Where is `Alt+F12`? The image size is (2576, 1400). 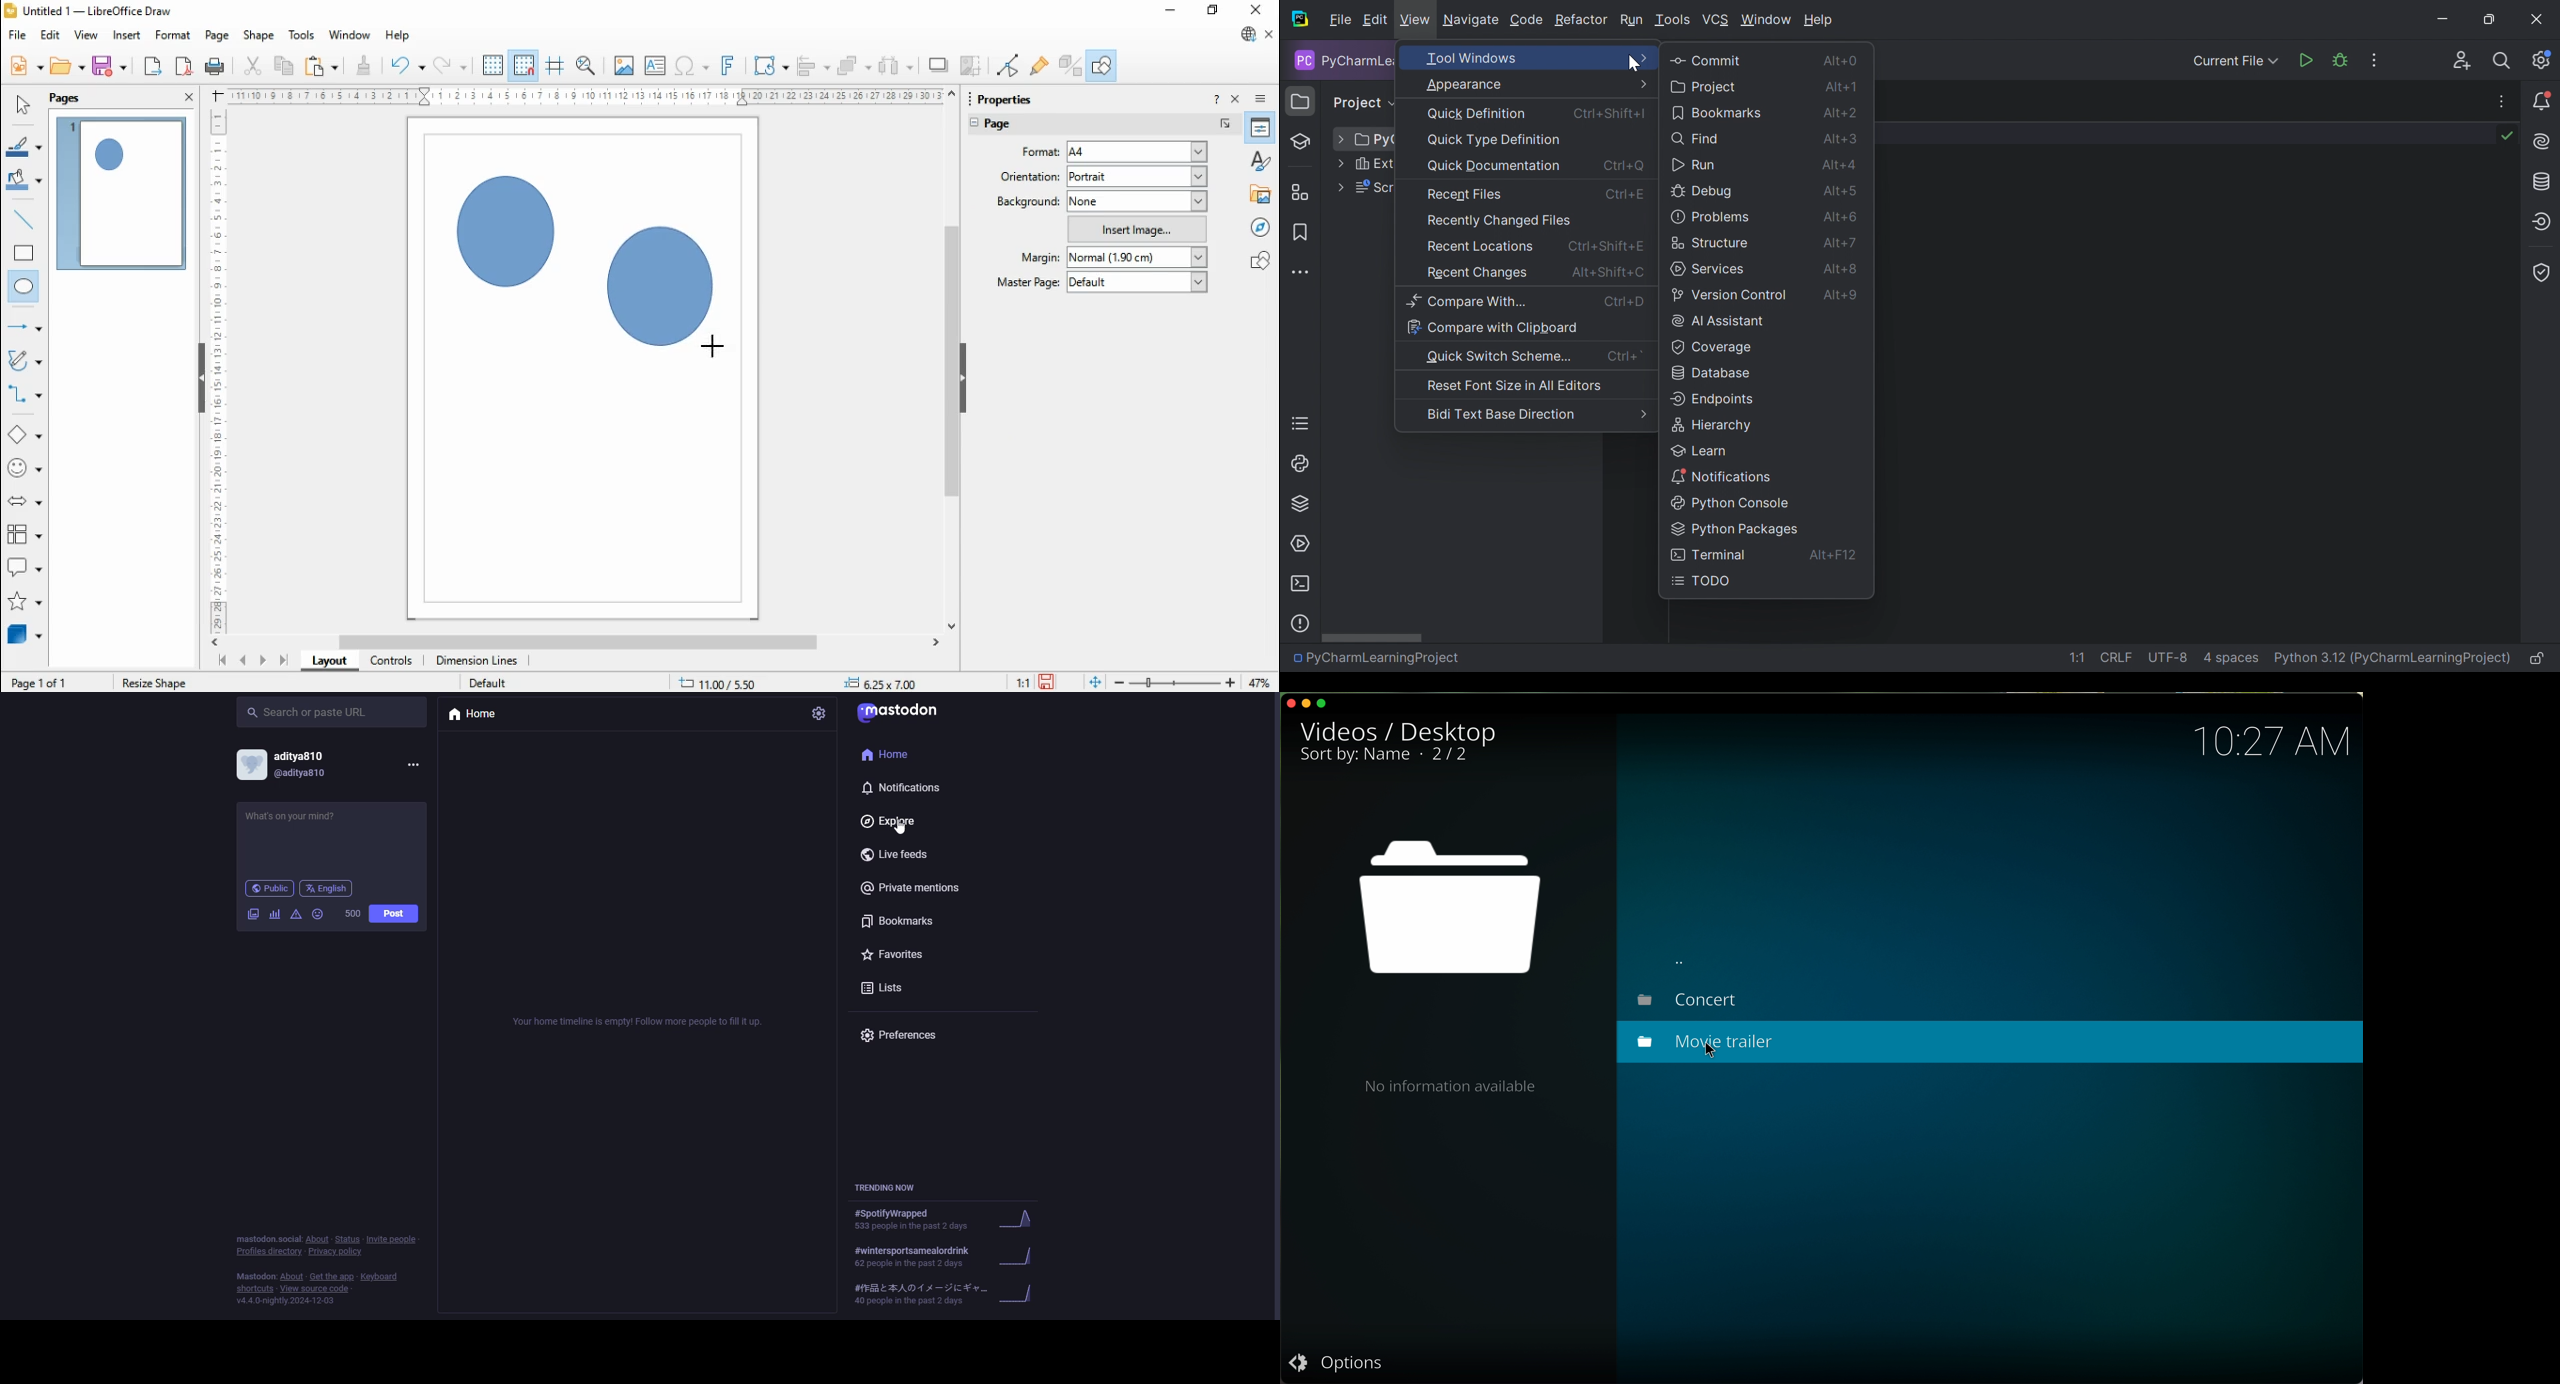
Alt+F12 is located at coordinates (1833, 558).